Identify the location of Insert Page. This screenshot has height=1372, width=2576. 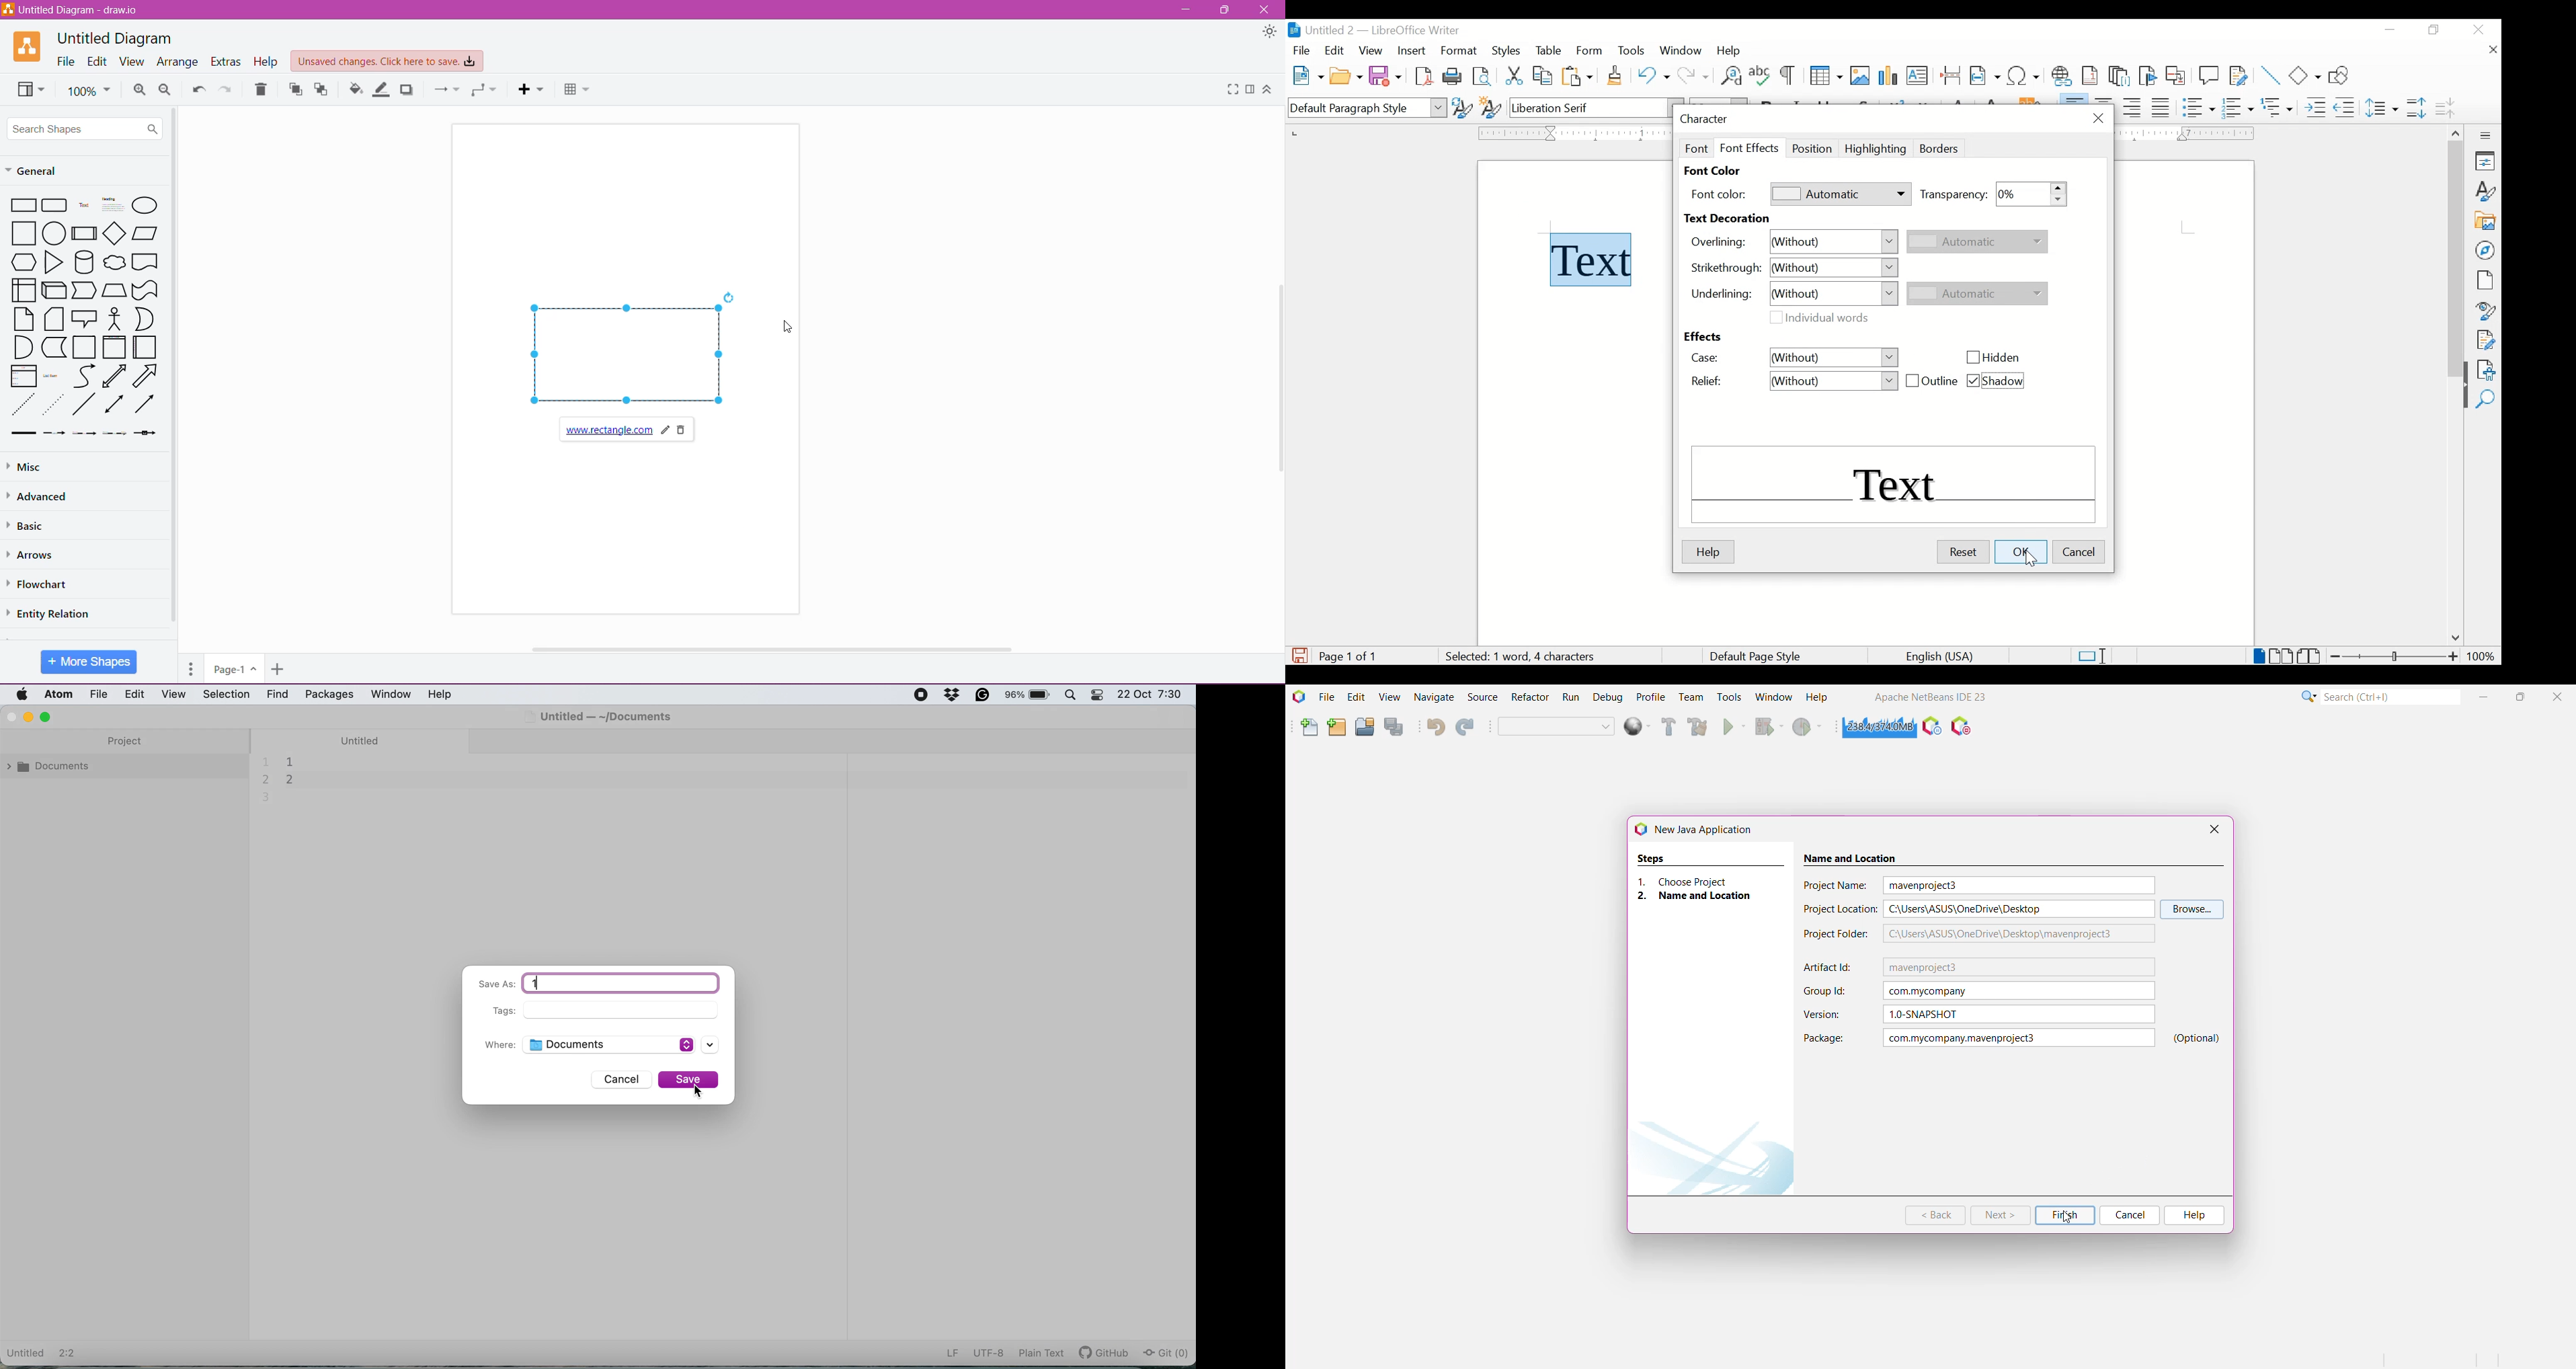
(280, 669).